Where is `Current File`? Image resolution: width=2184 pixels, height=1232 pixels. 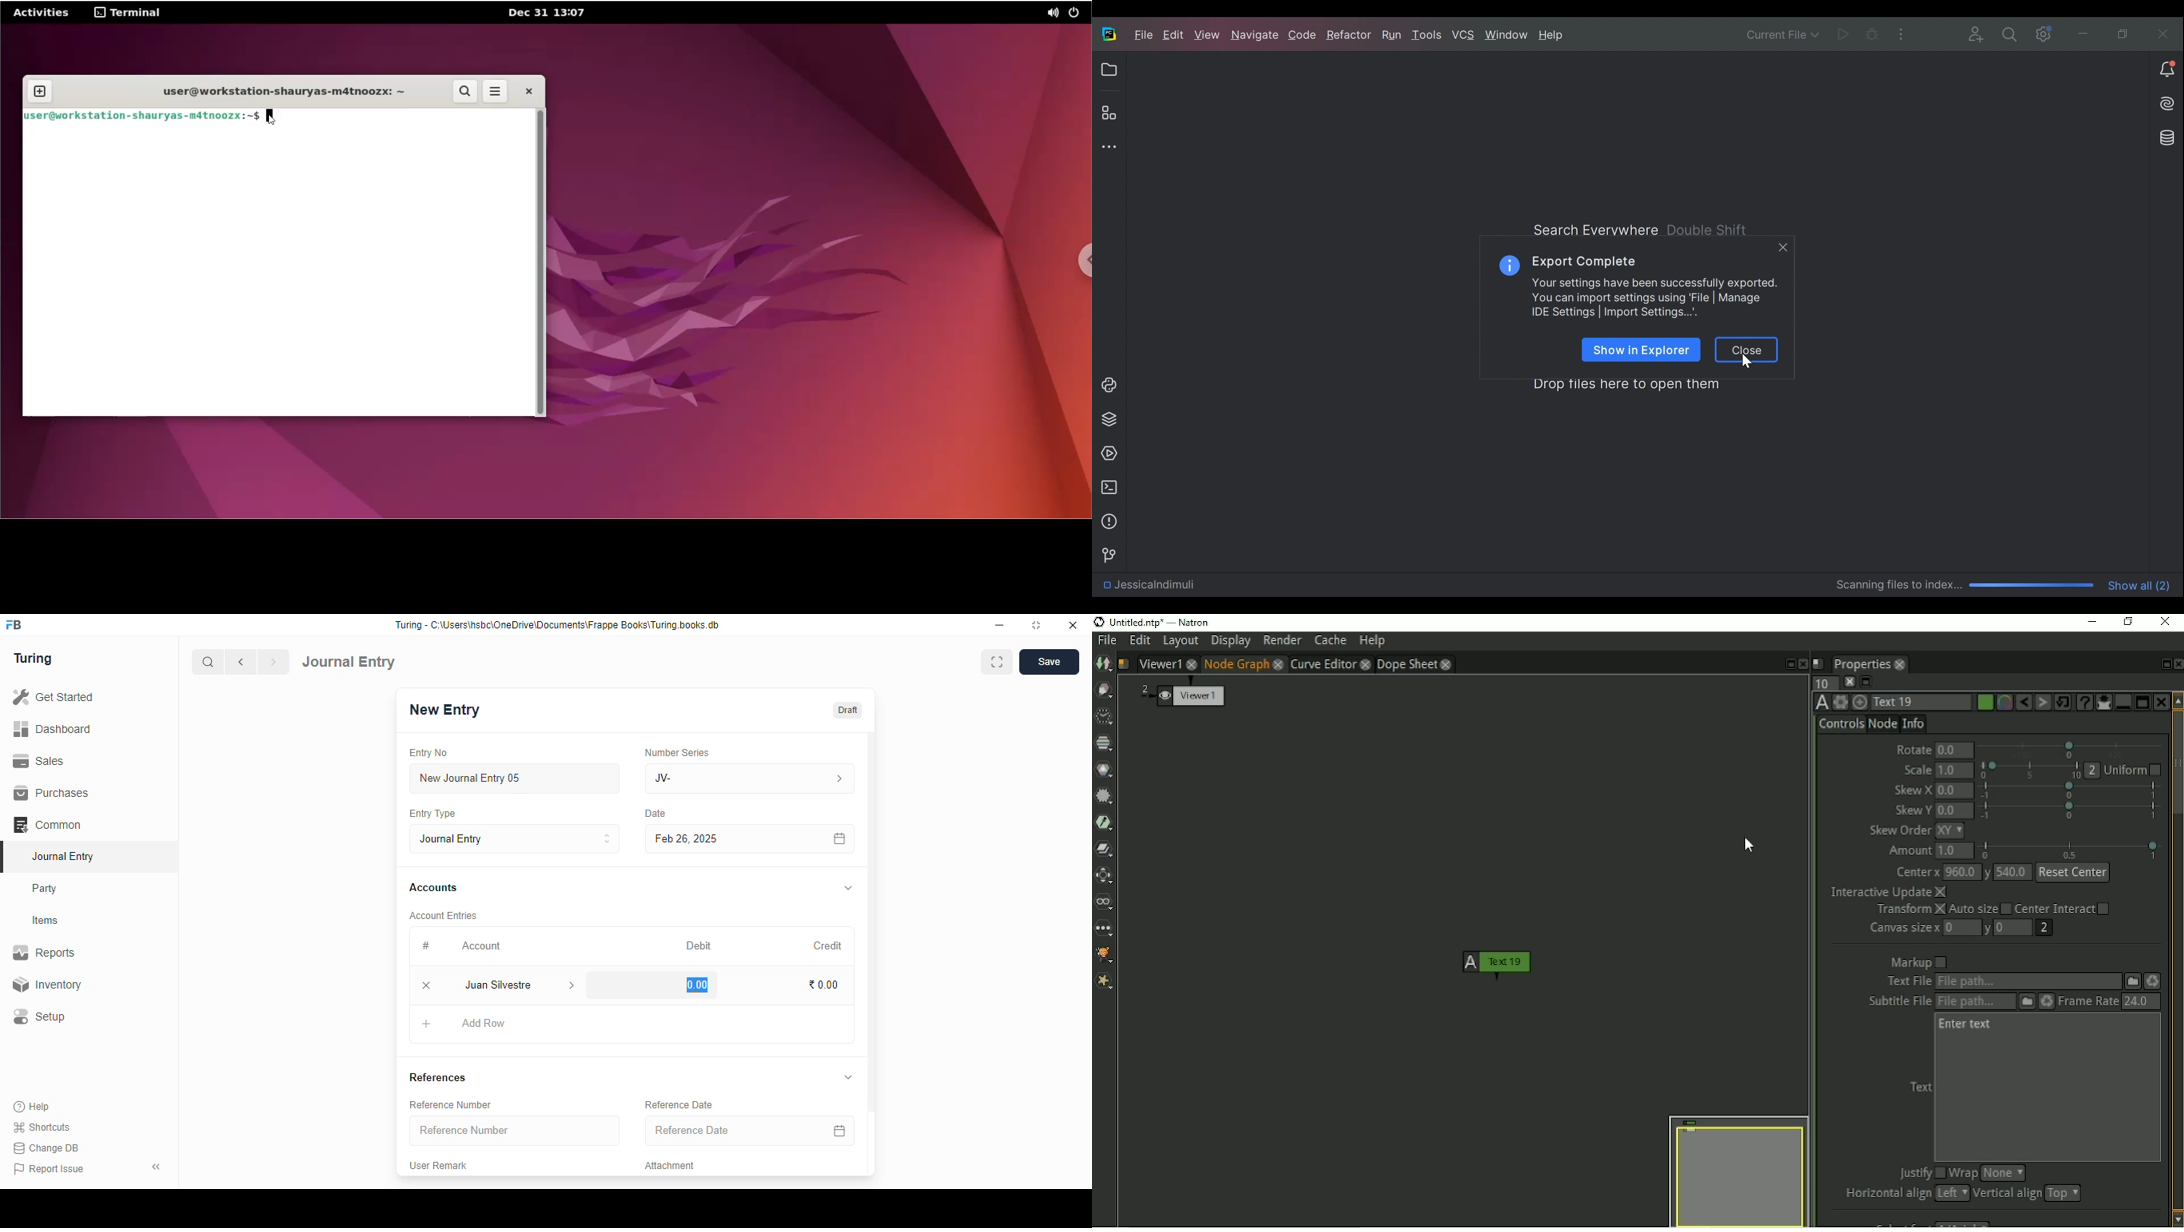 Current File is located at coordinates (1784, 34).